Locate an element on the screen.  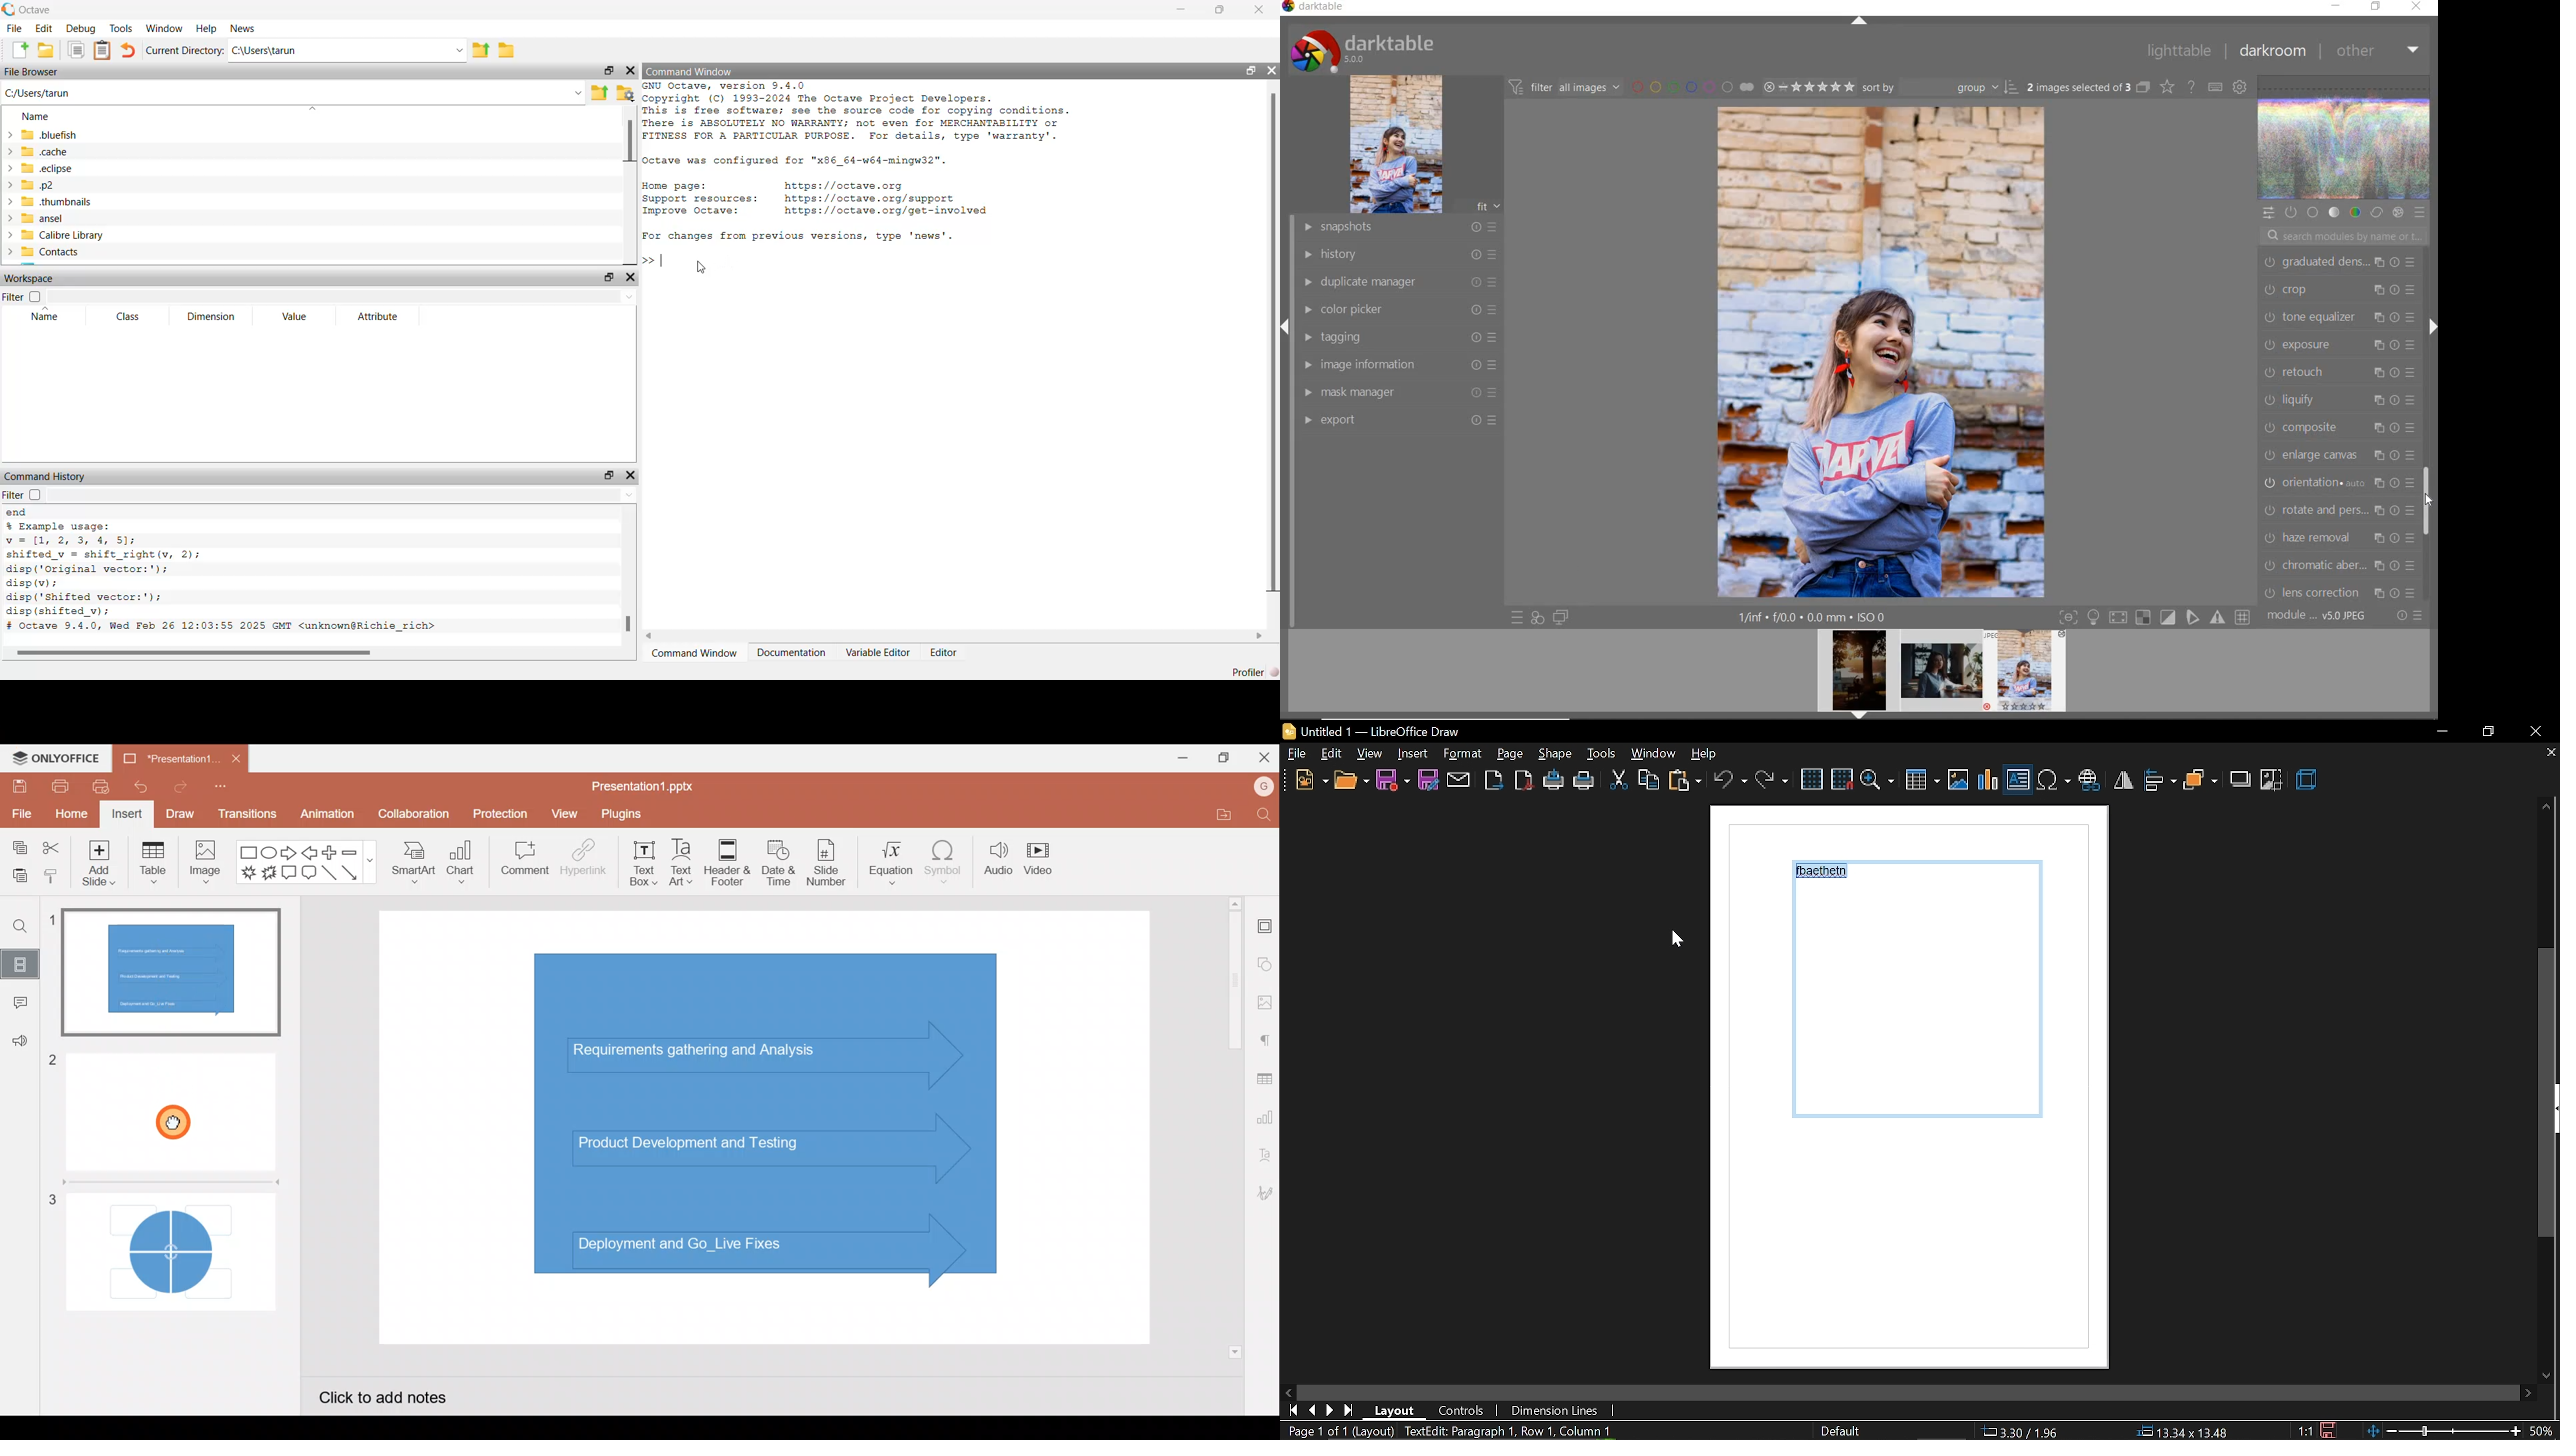
DARKROOM is located at coordinates (2272, 51).